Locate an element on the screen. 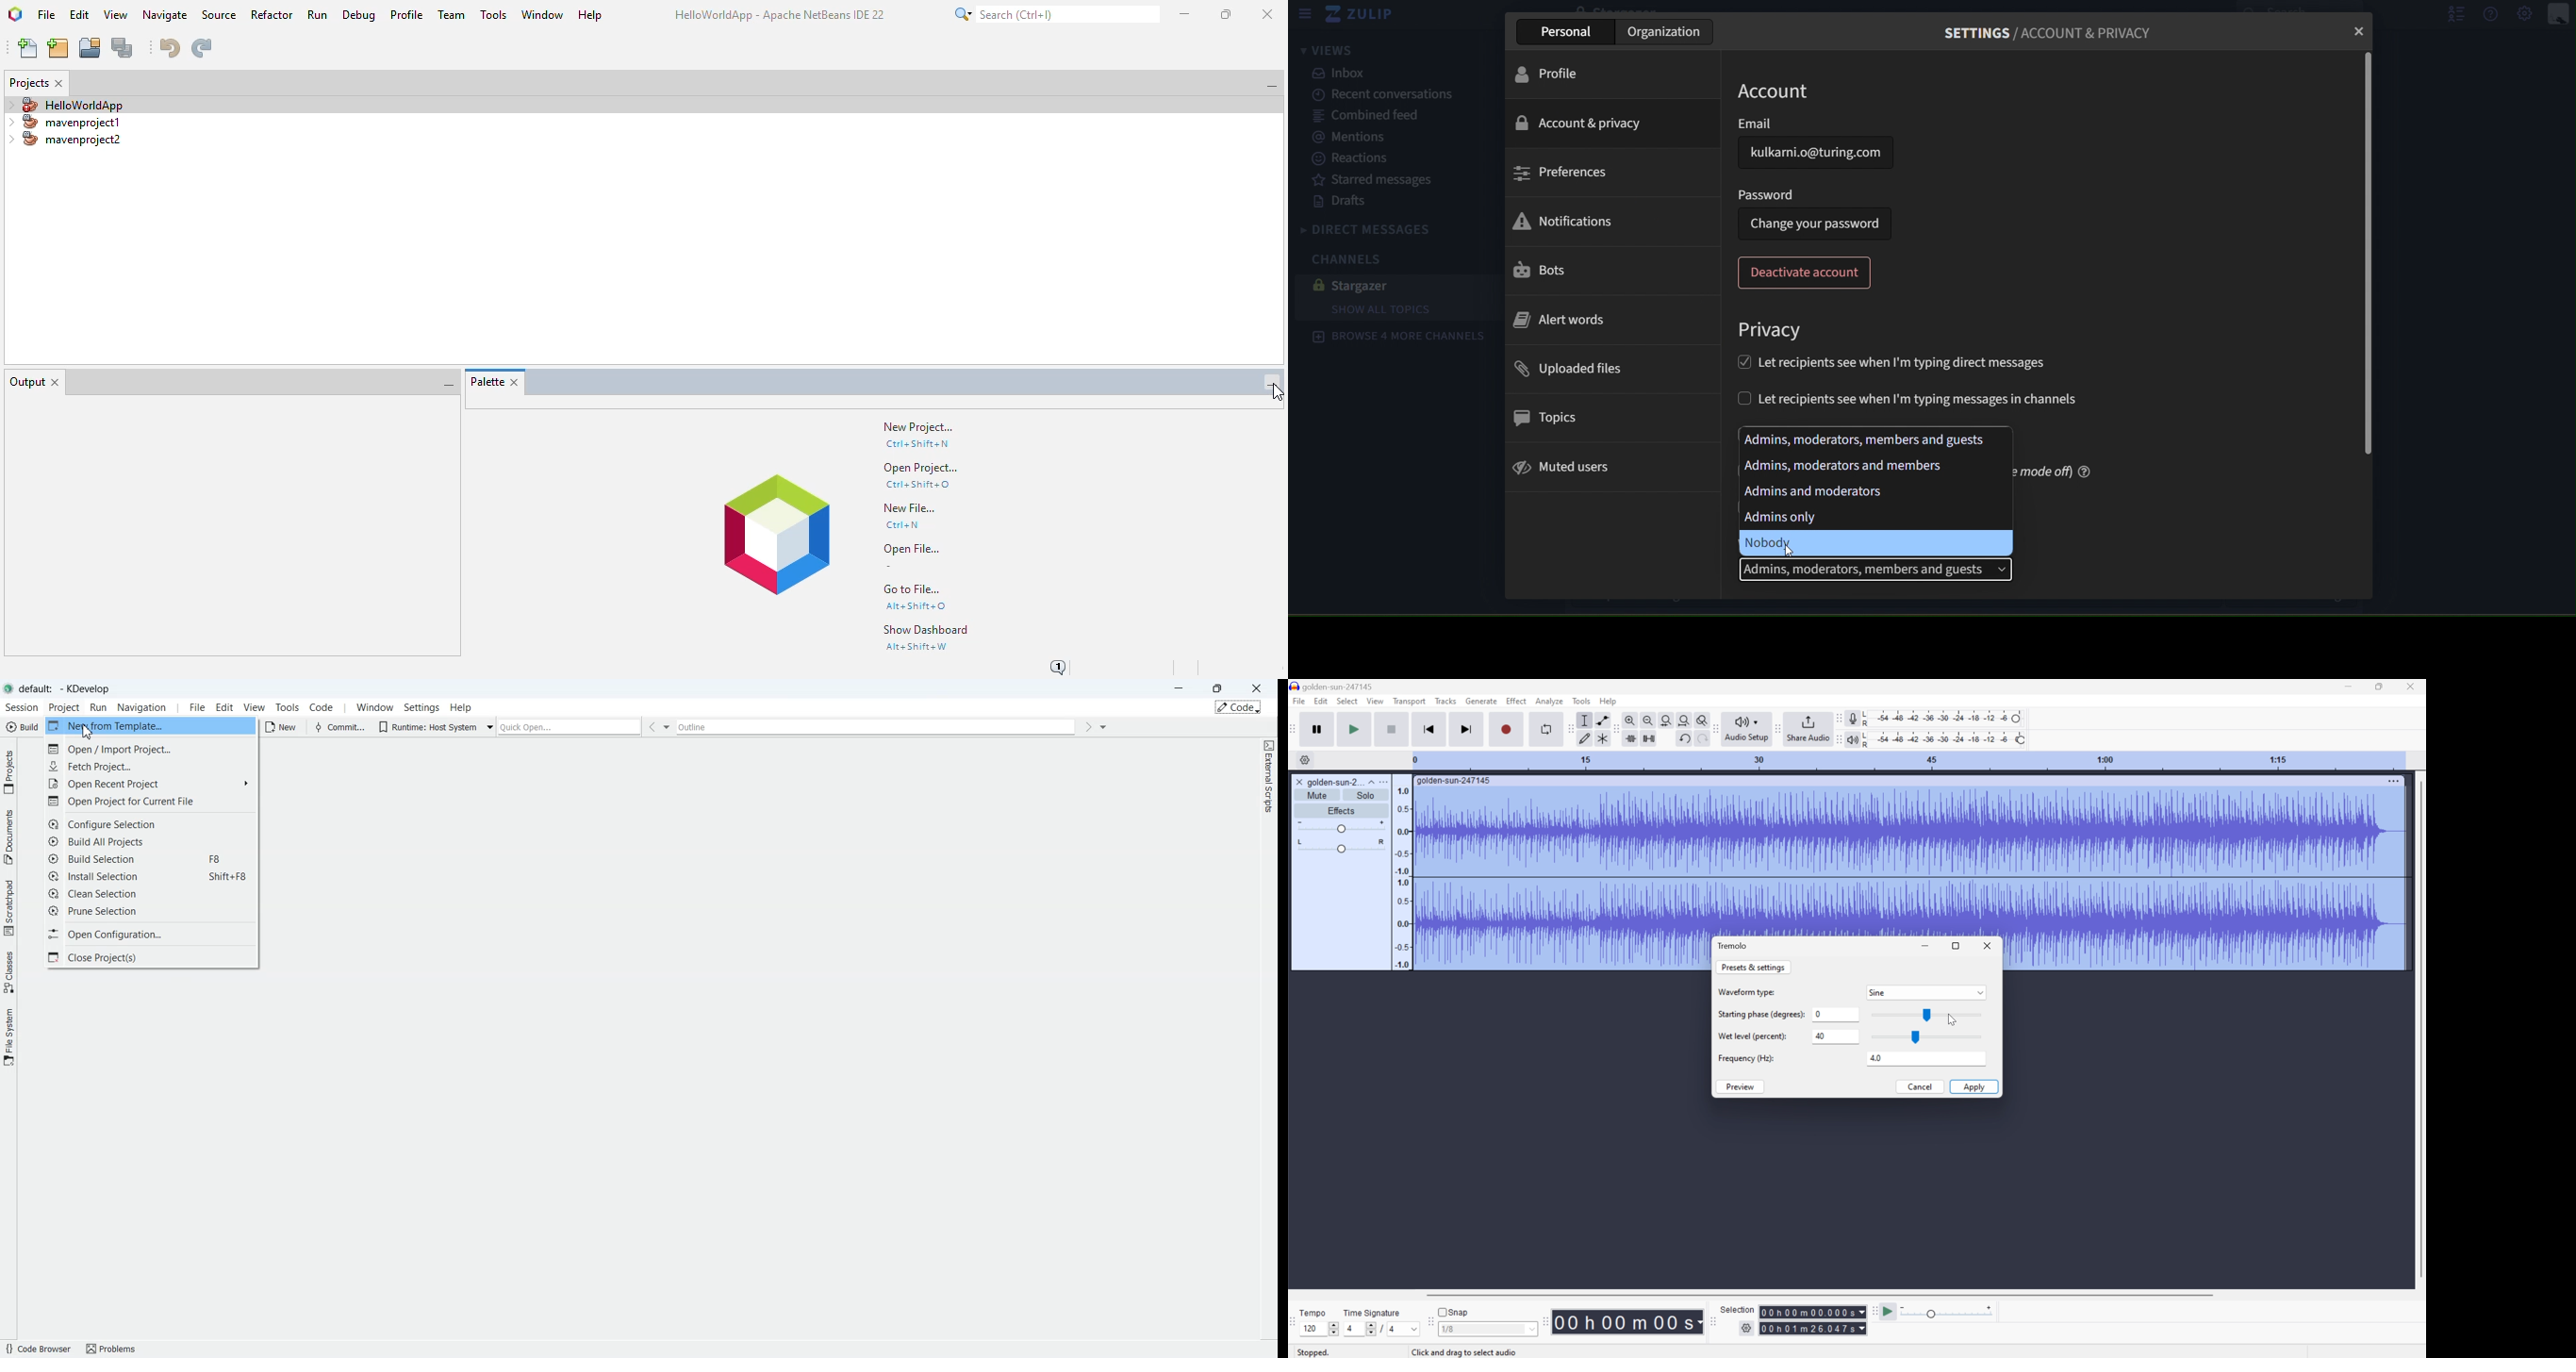 The width and height of the screenshot is (2576, 1372). drafts is located at coordinates (1344, 201).